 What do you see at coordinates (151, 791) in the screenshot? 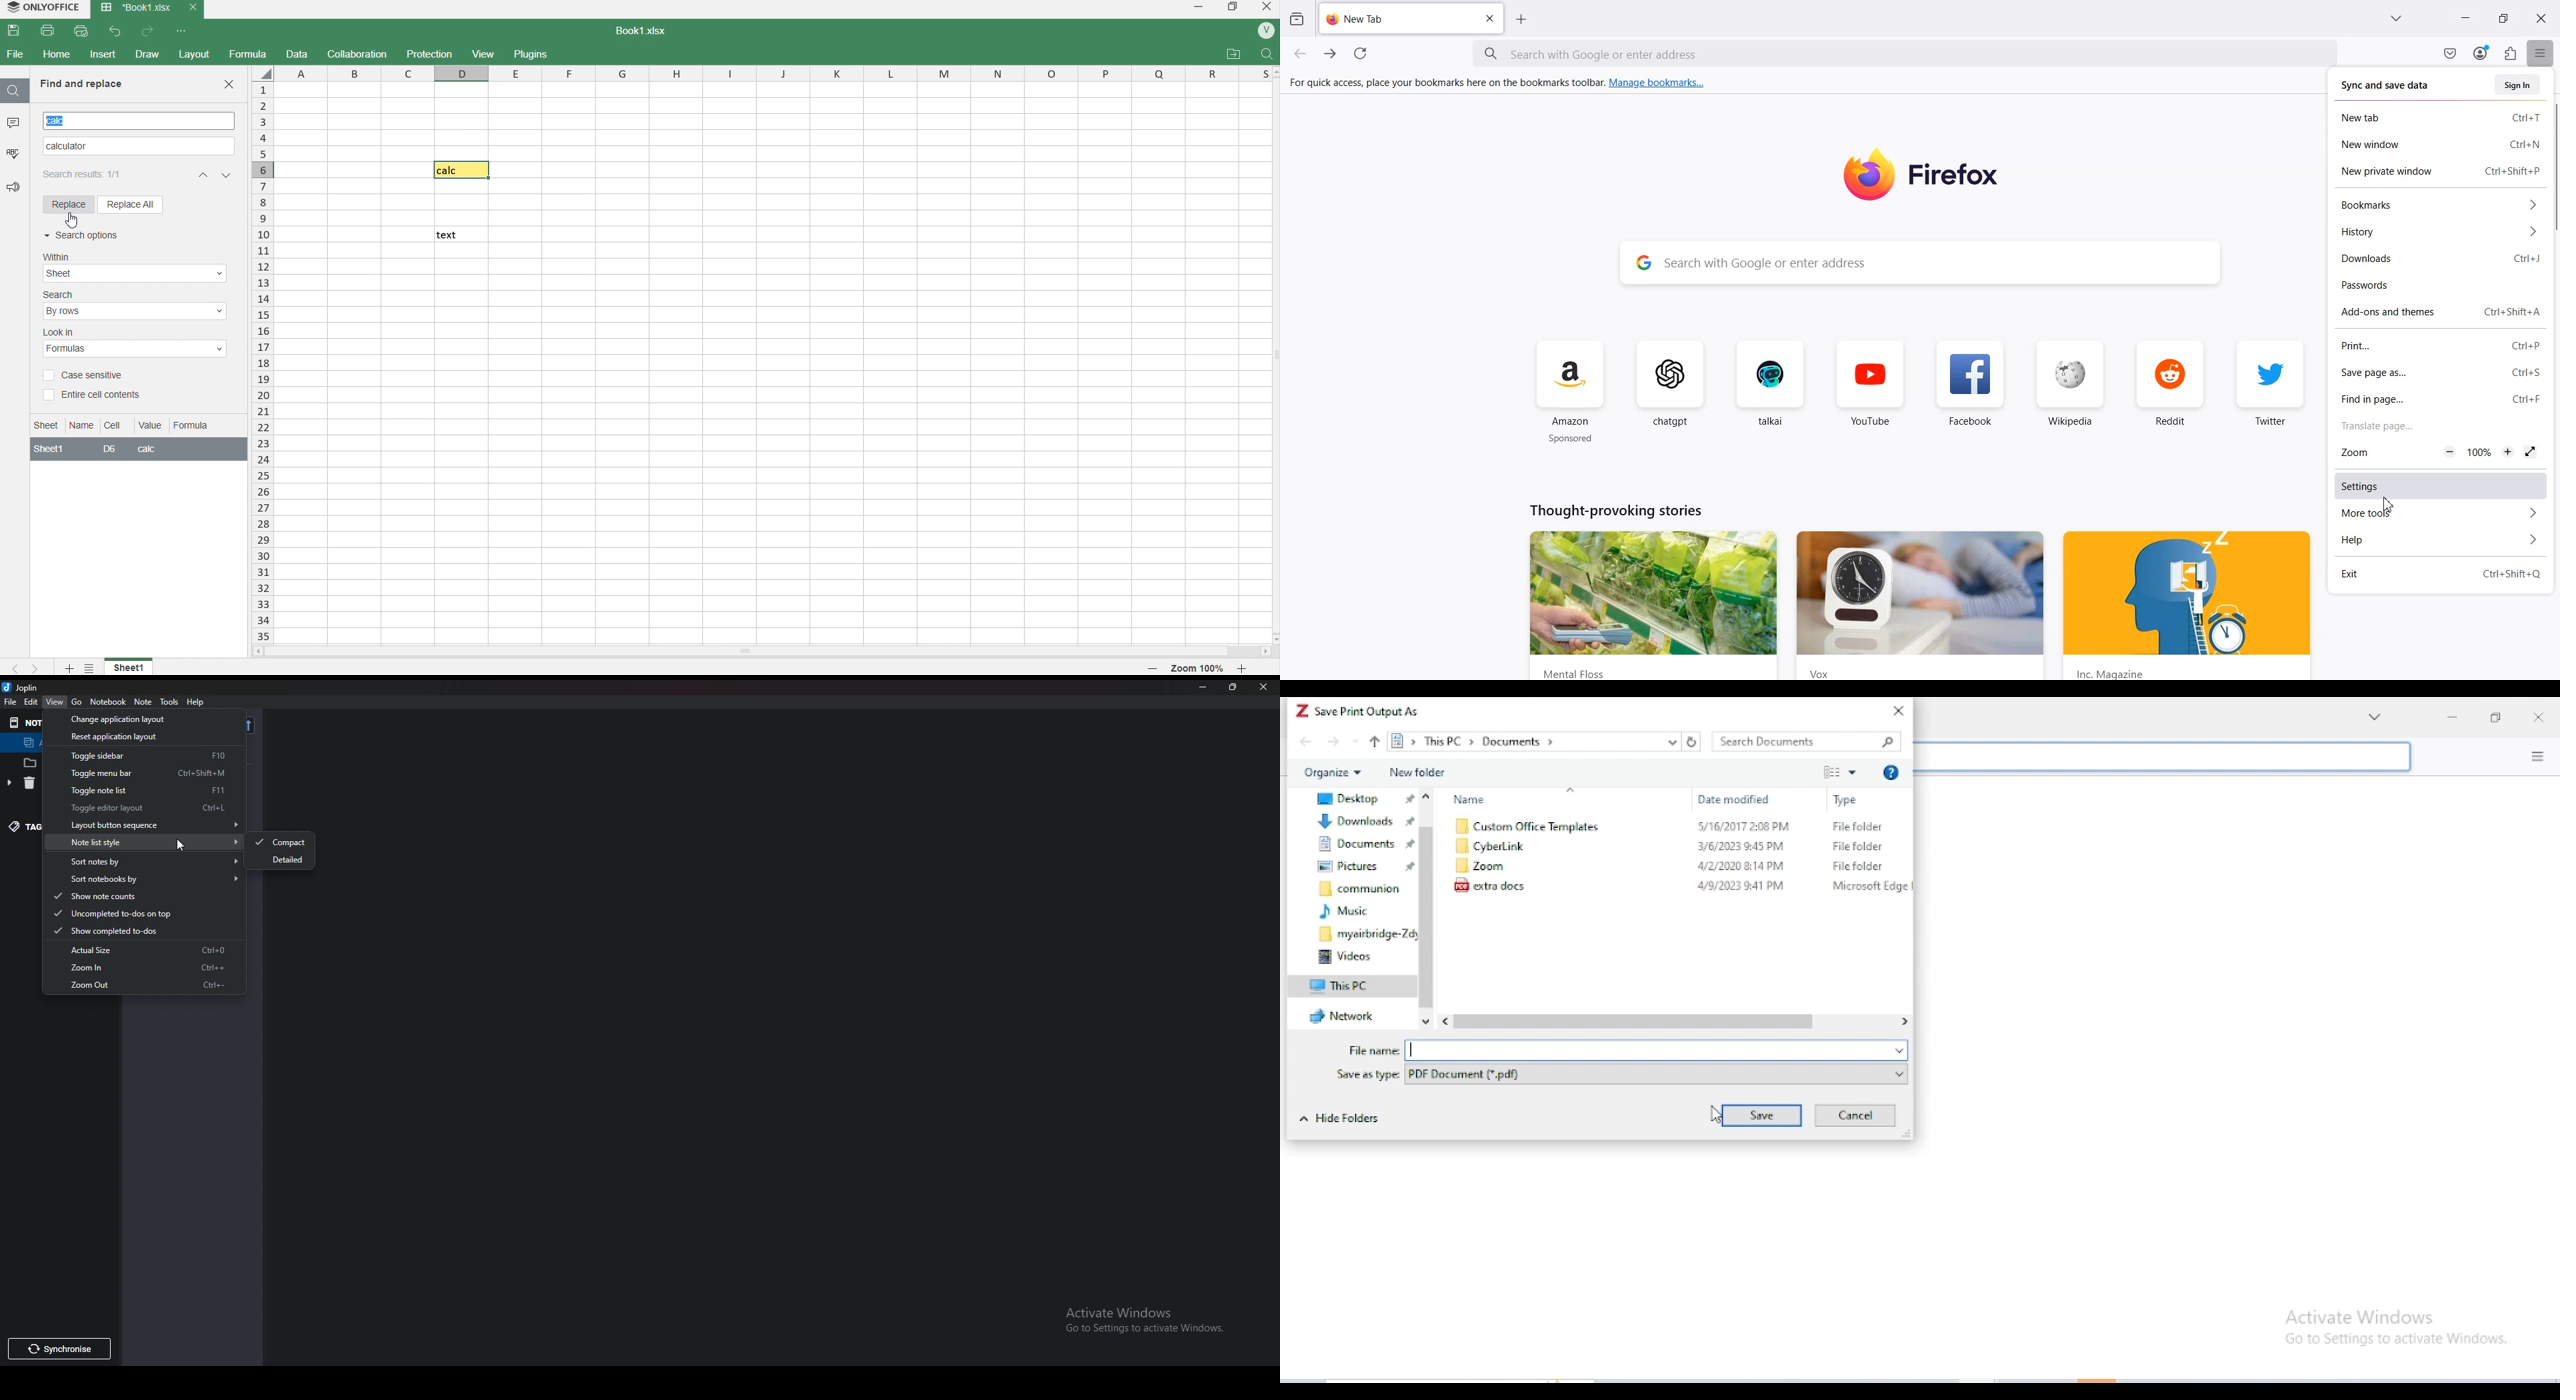
I see `Toggle note list` at bounding box center [151, 791].